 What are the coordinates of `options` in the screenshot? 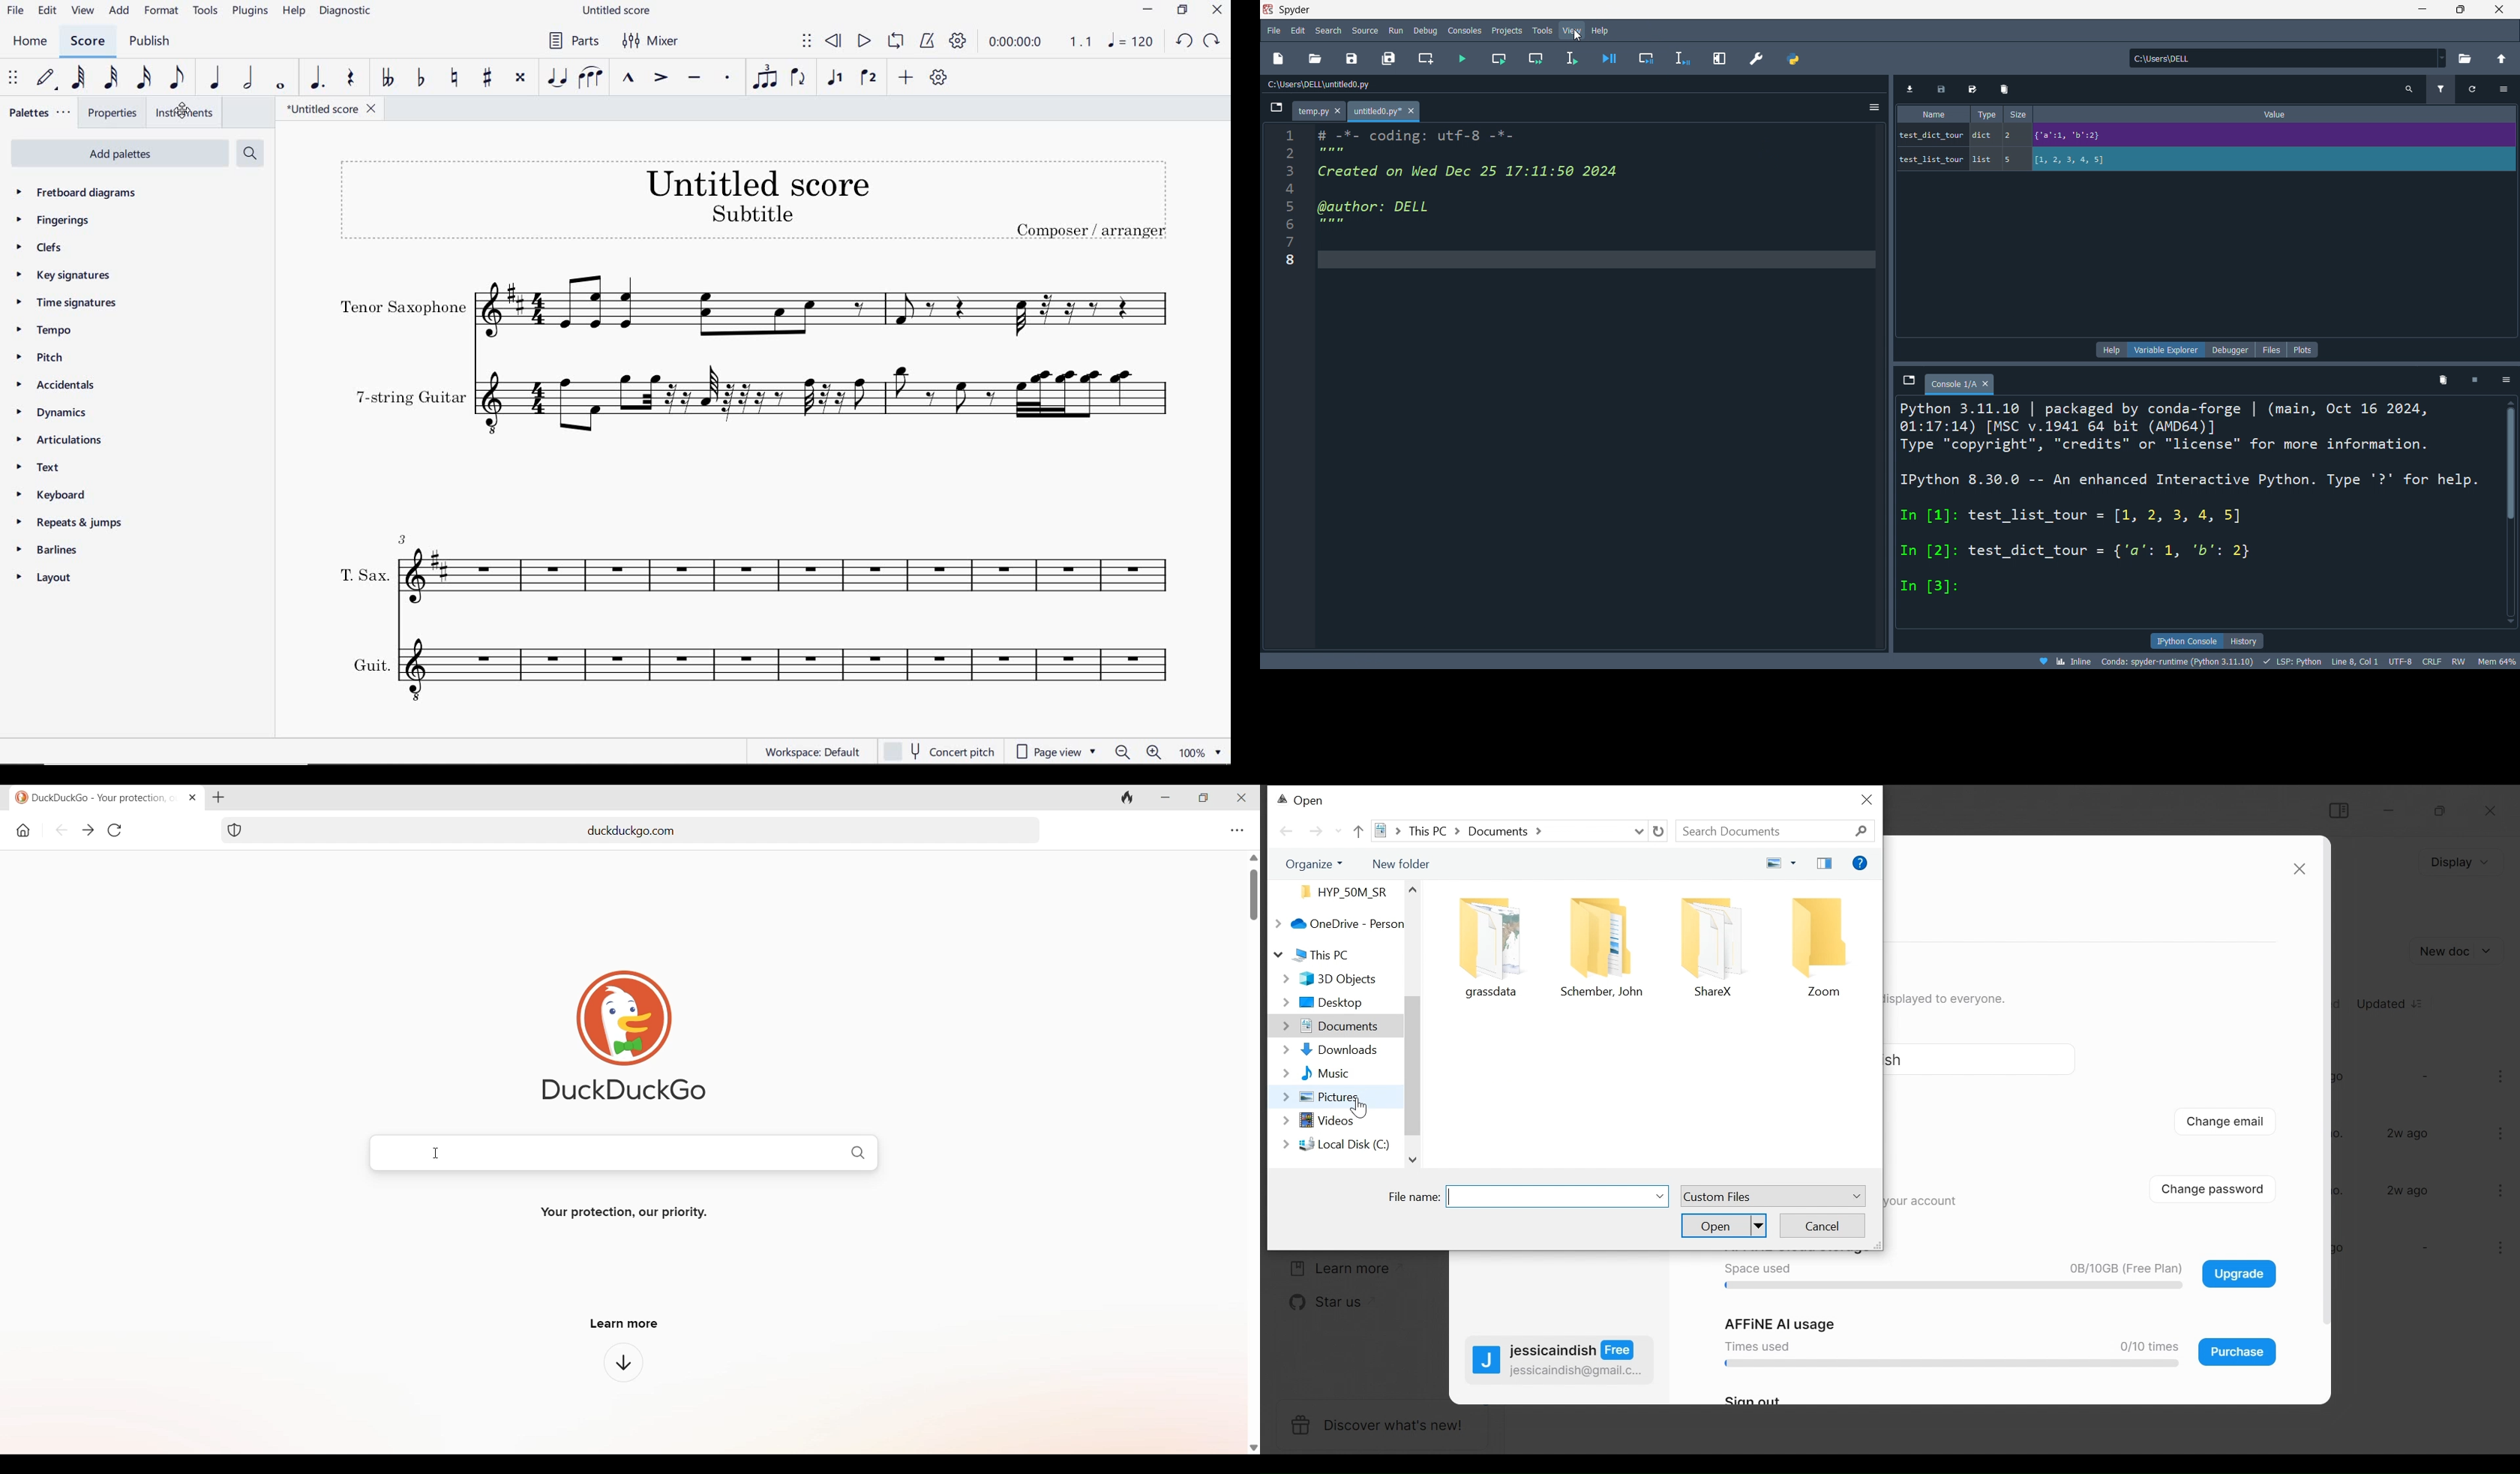 It's located at (1870, 108).